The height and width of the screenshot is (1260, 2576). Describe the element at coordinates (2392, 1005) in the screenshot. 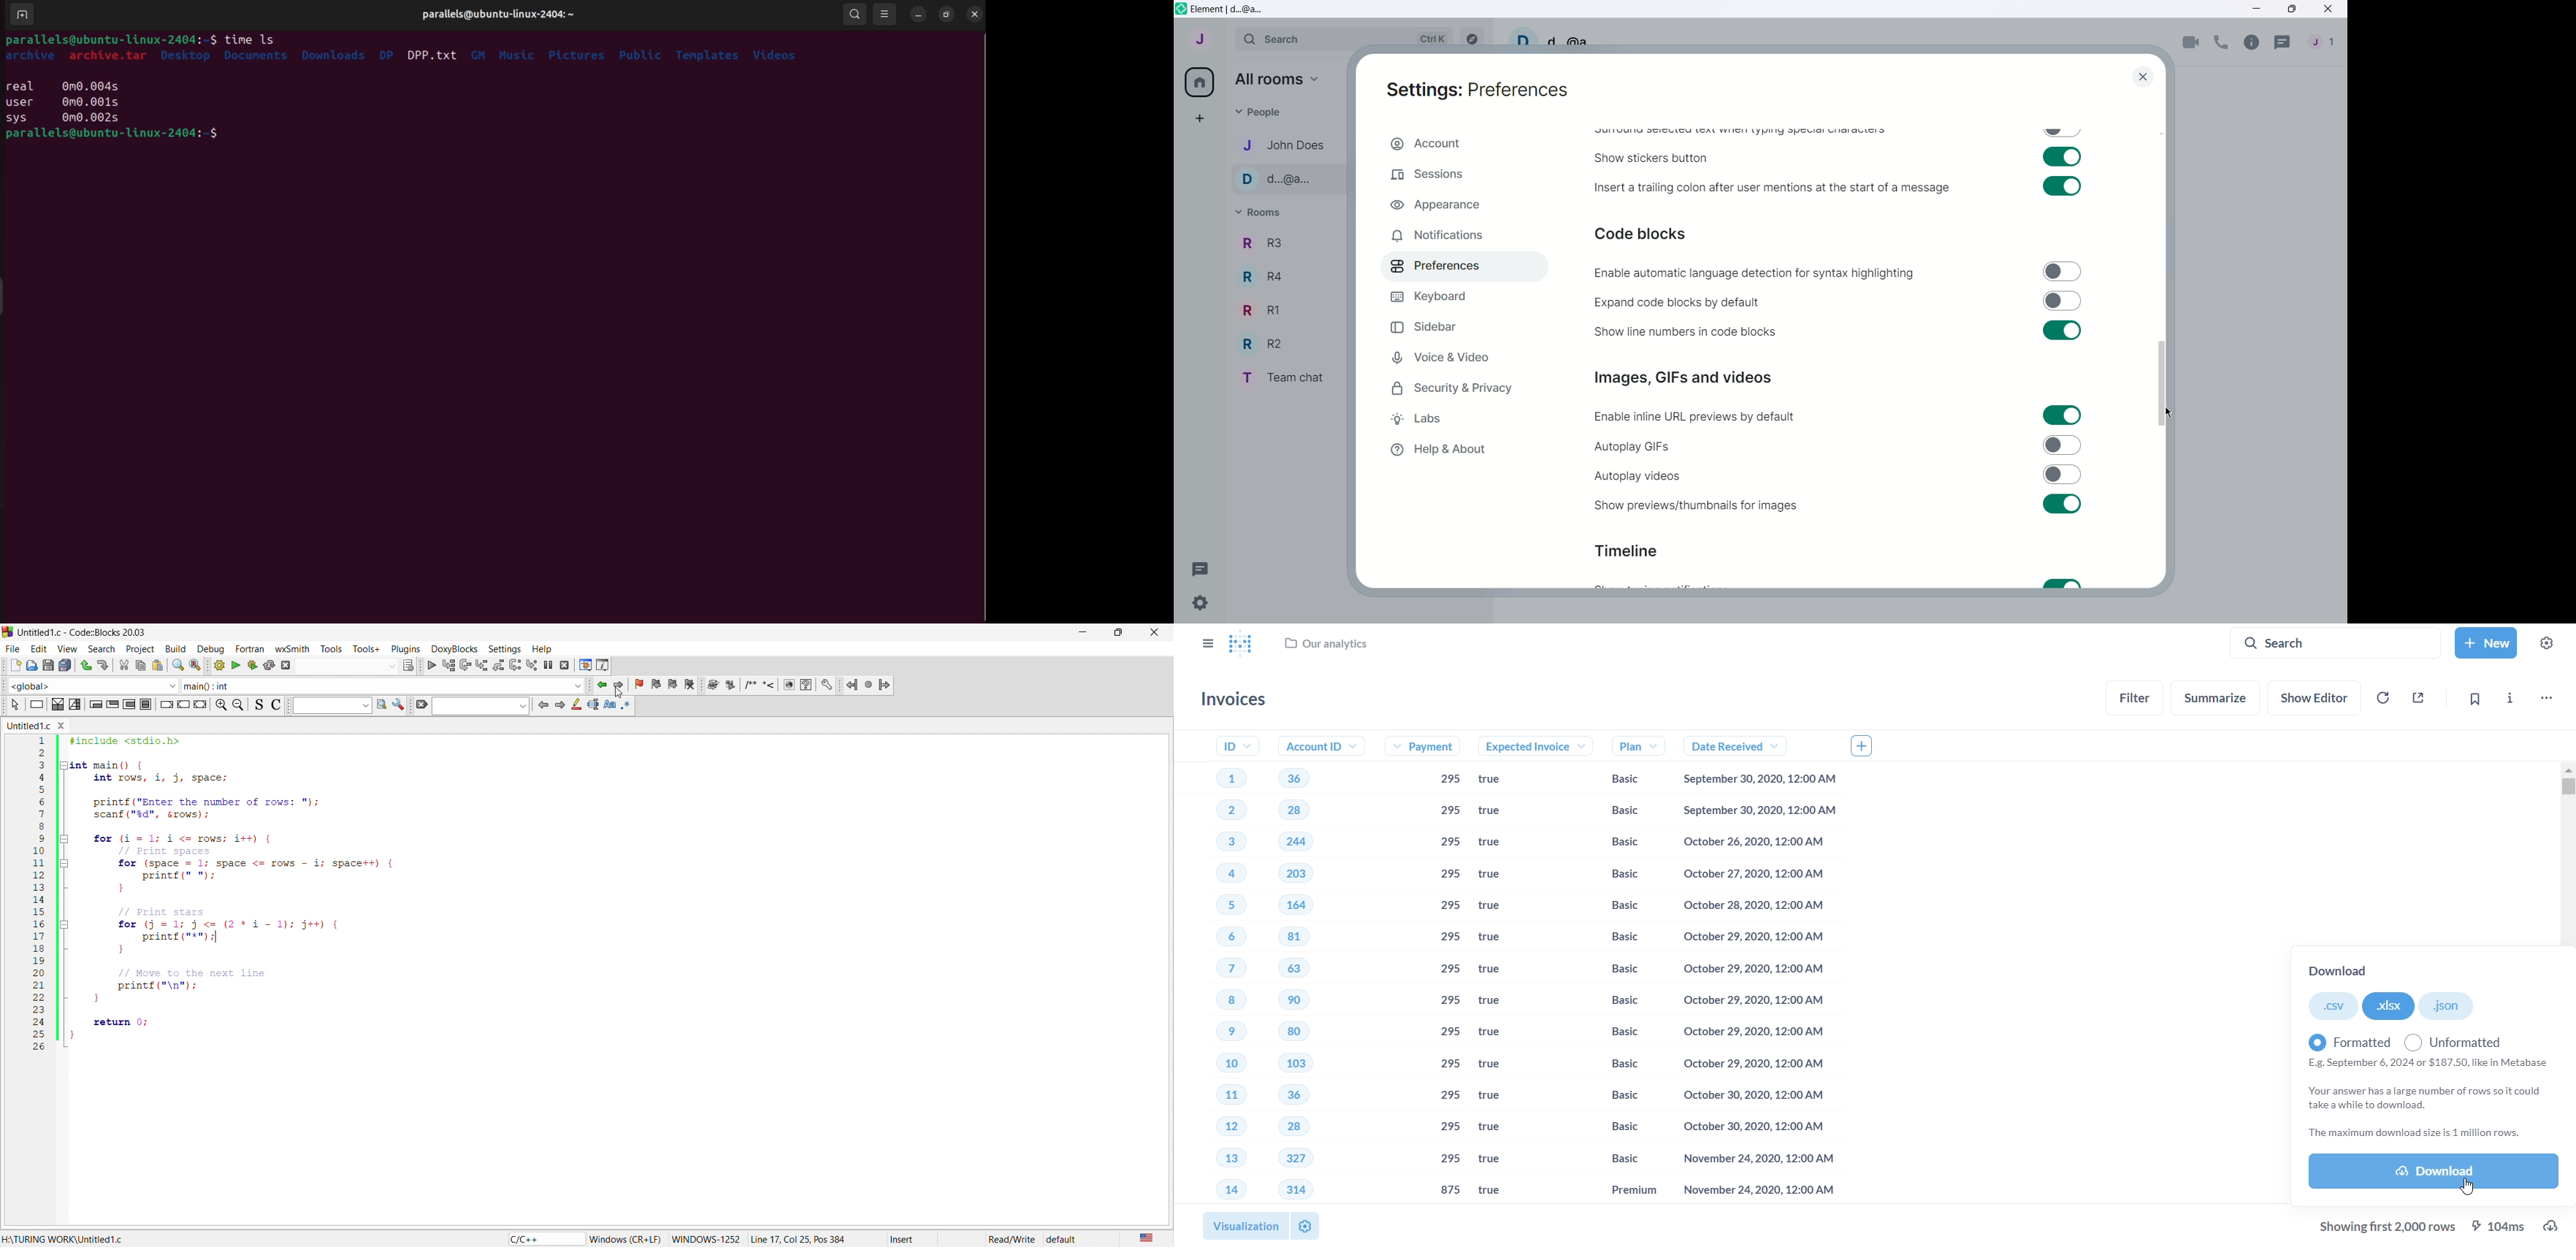

I see `.xlsx` at that location.